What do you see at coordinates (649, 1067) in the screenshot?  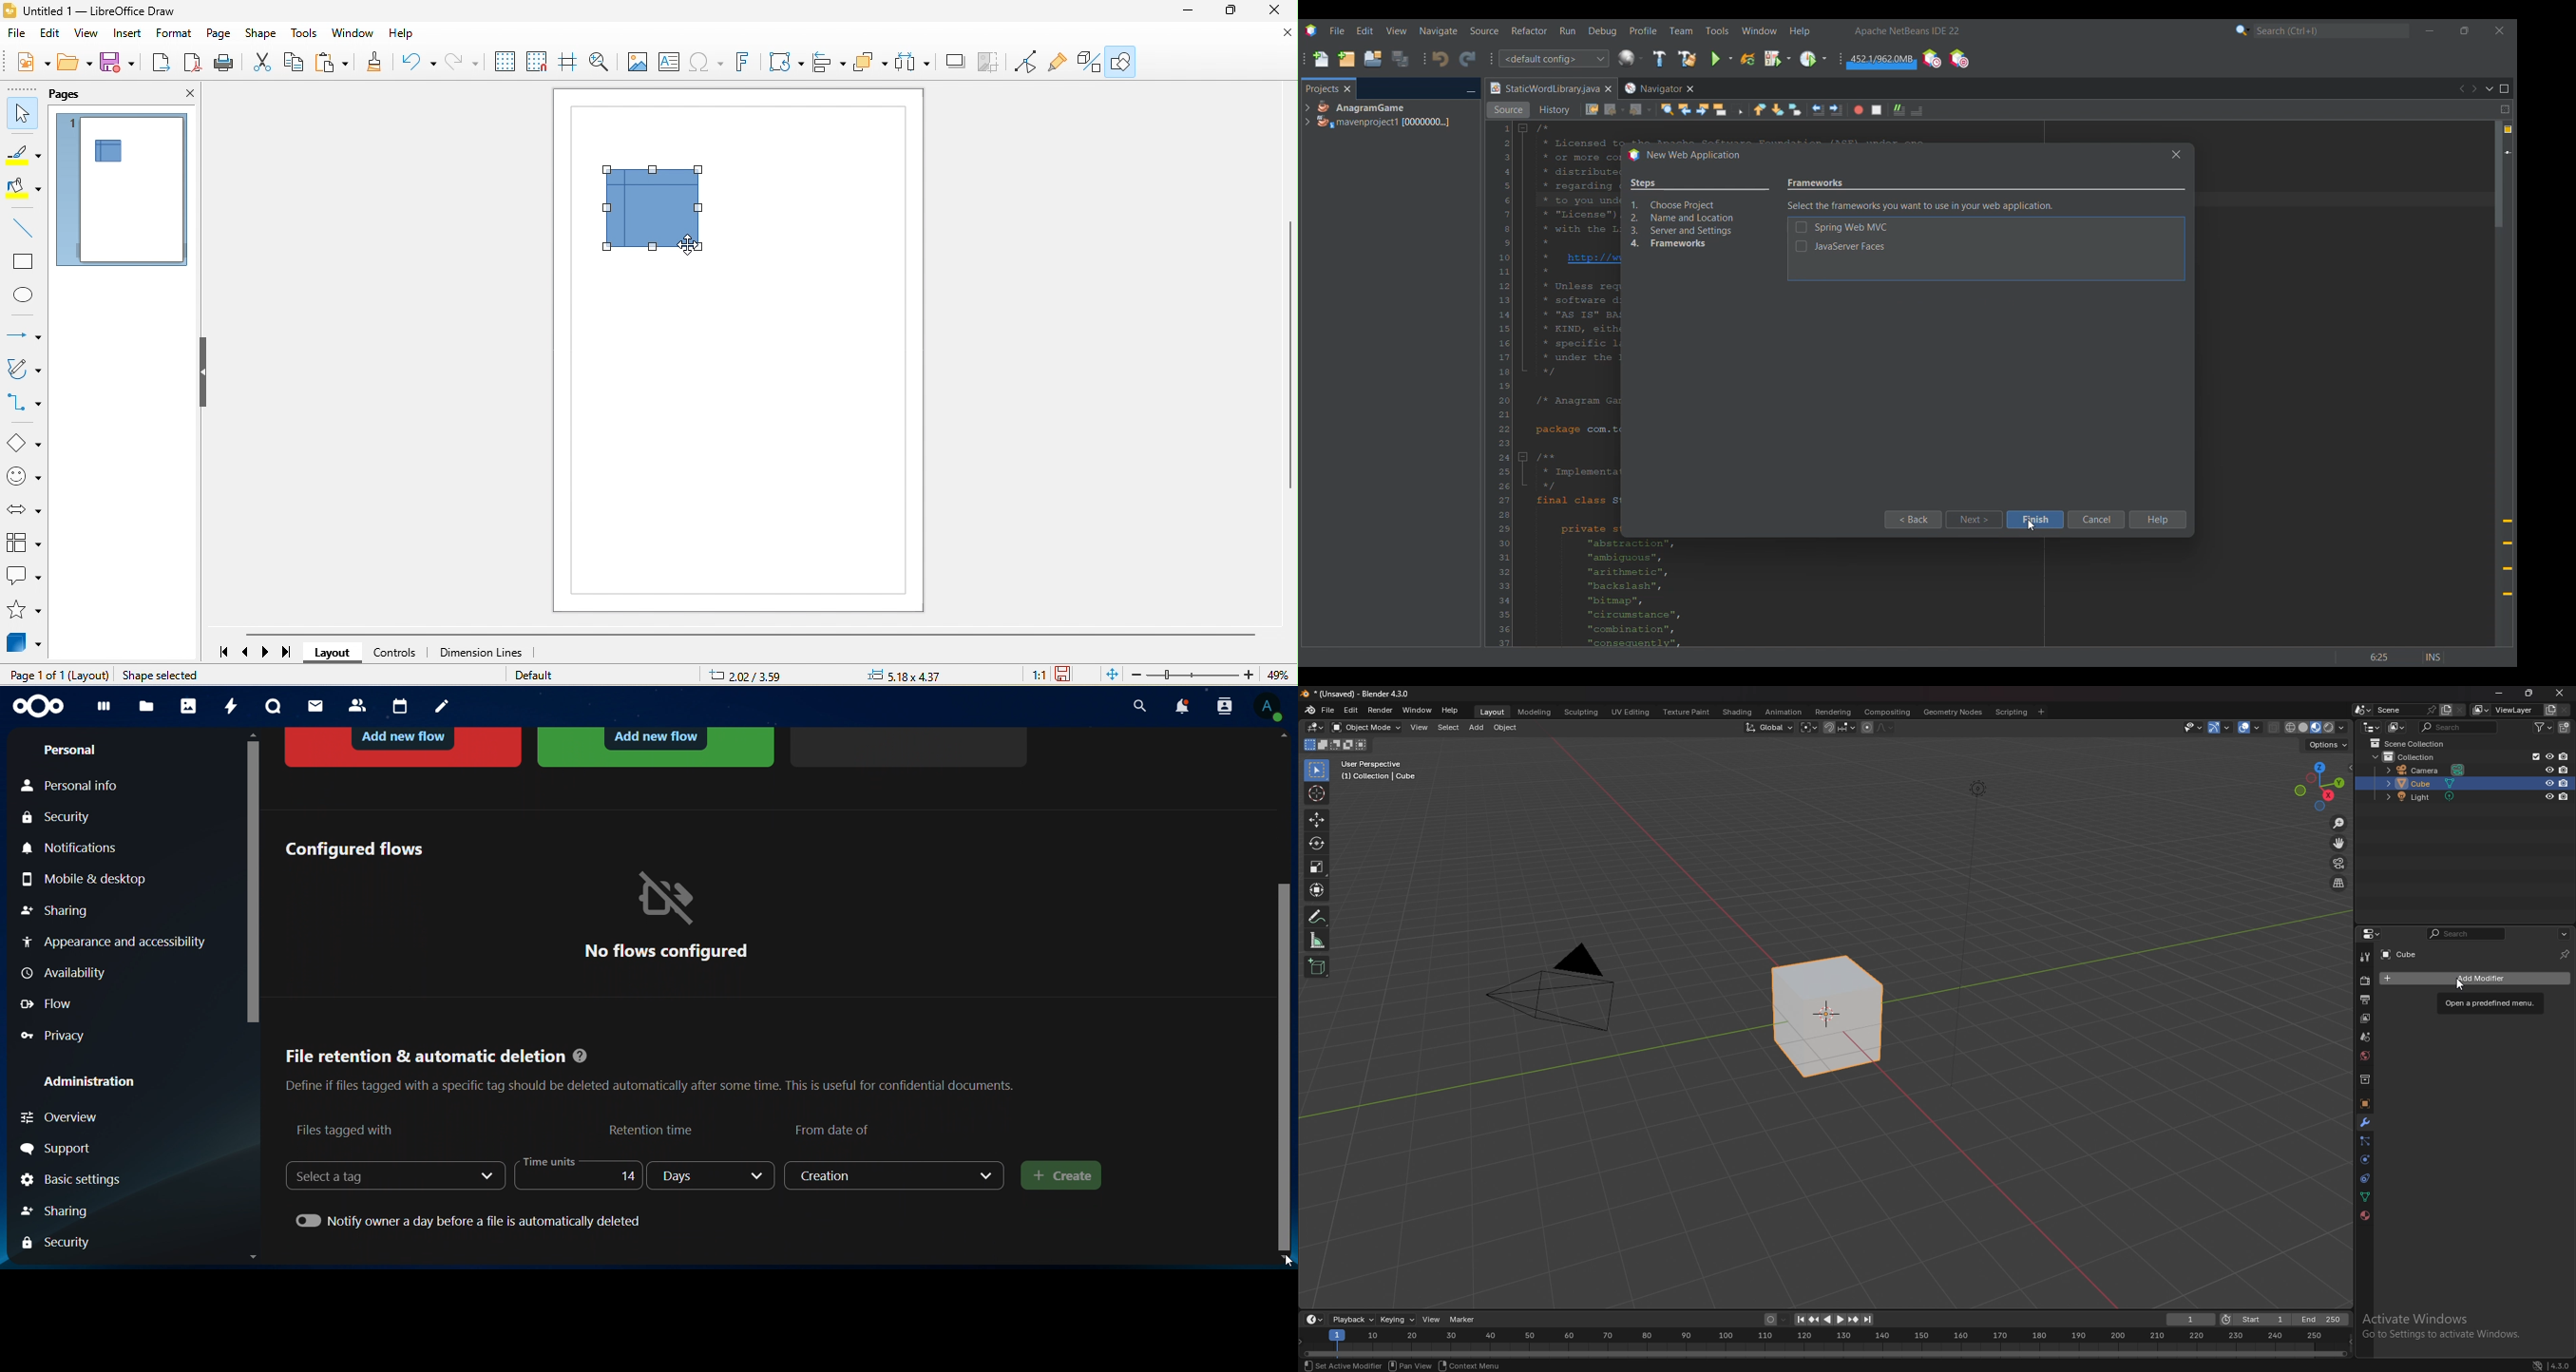 I see `File retention & automatic deletion @
Define if files tagged with a specific tag should be deleted automatically after some time. This is useful for confidential documents.` at bounding box center [649, 1067].